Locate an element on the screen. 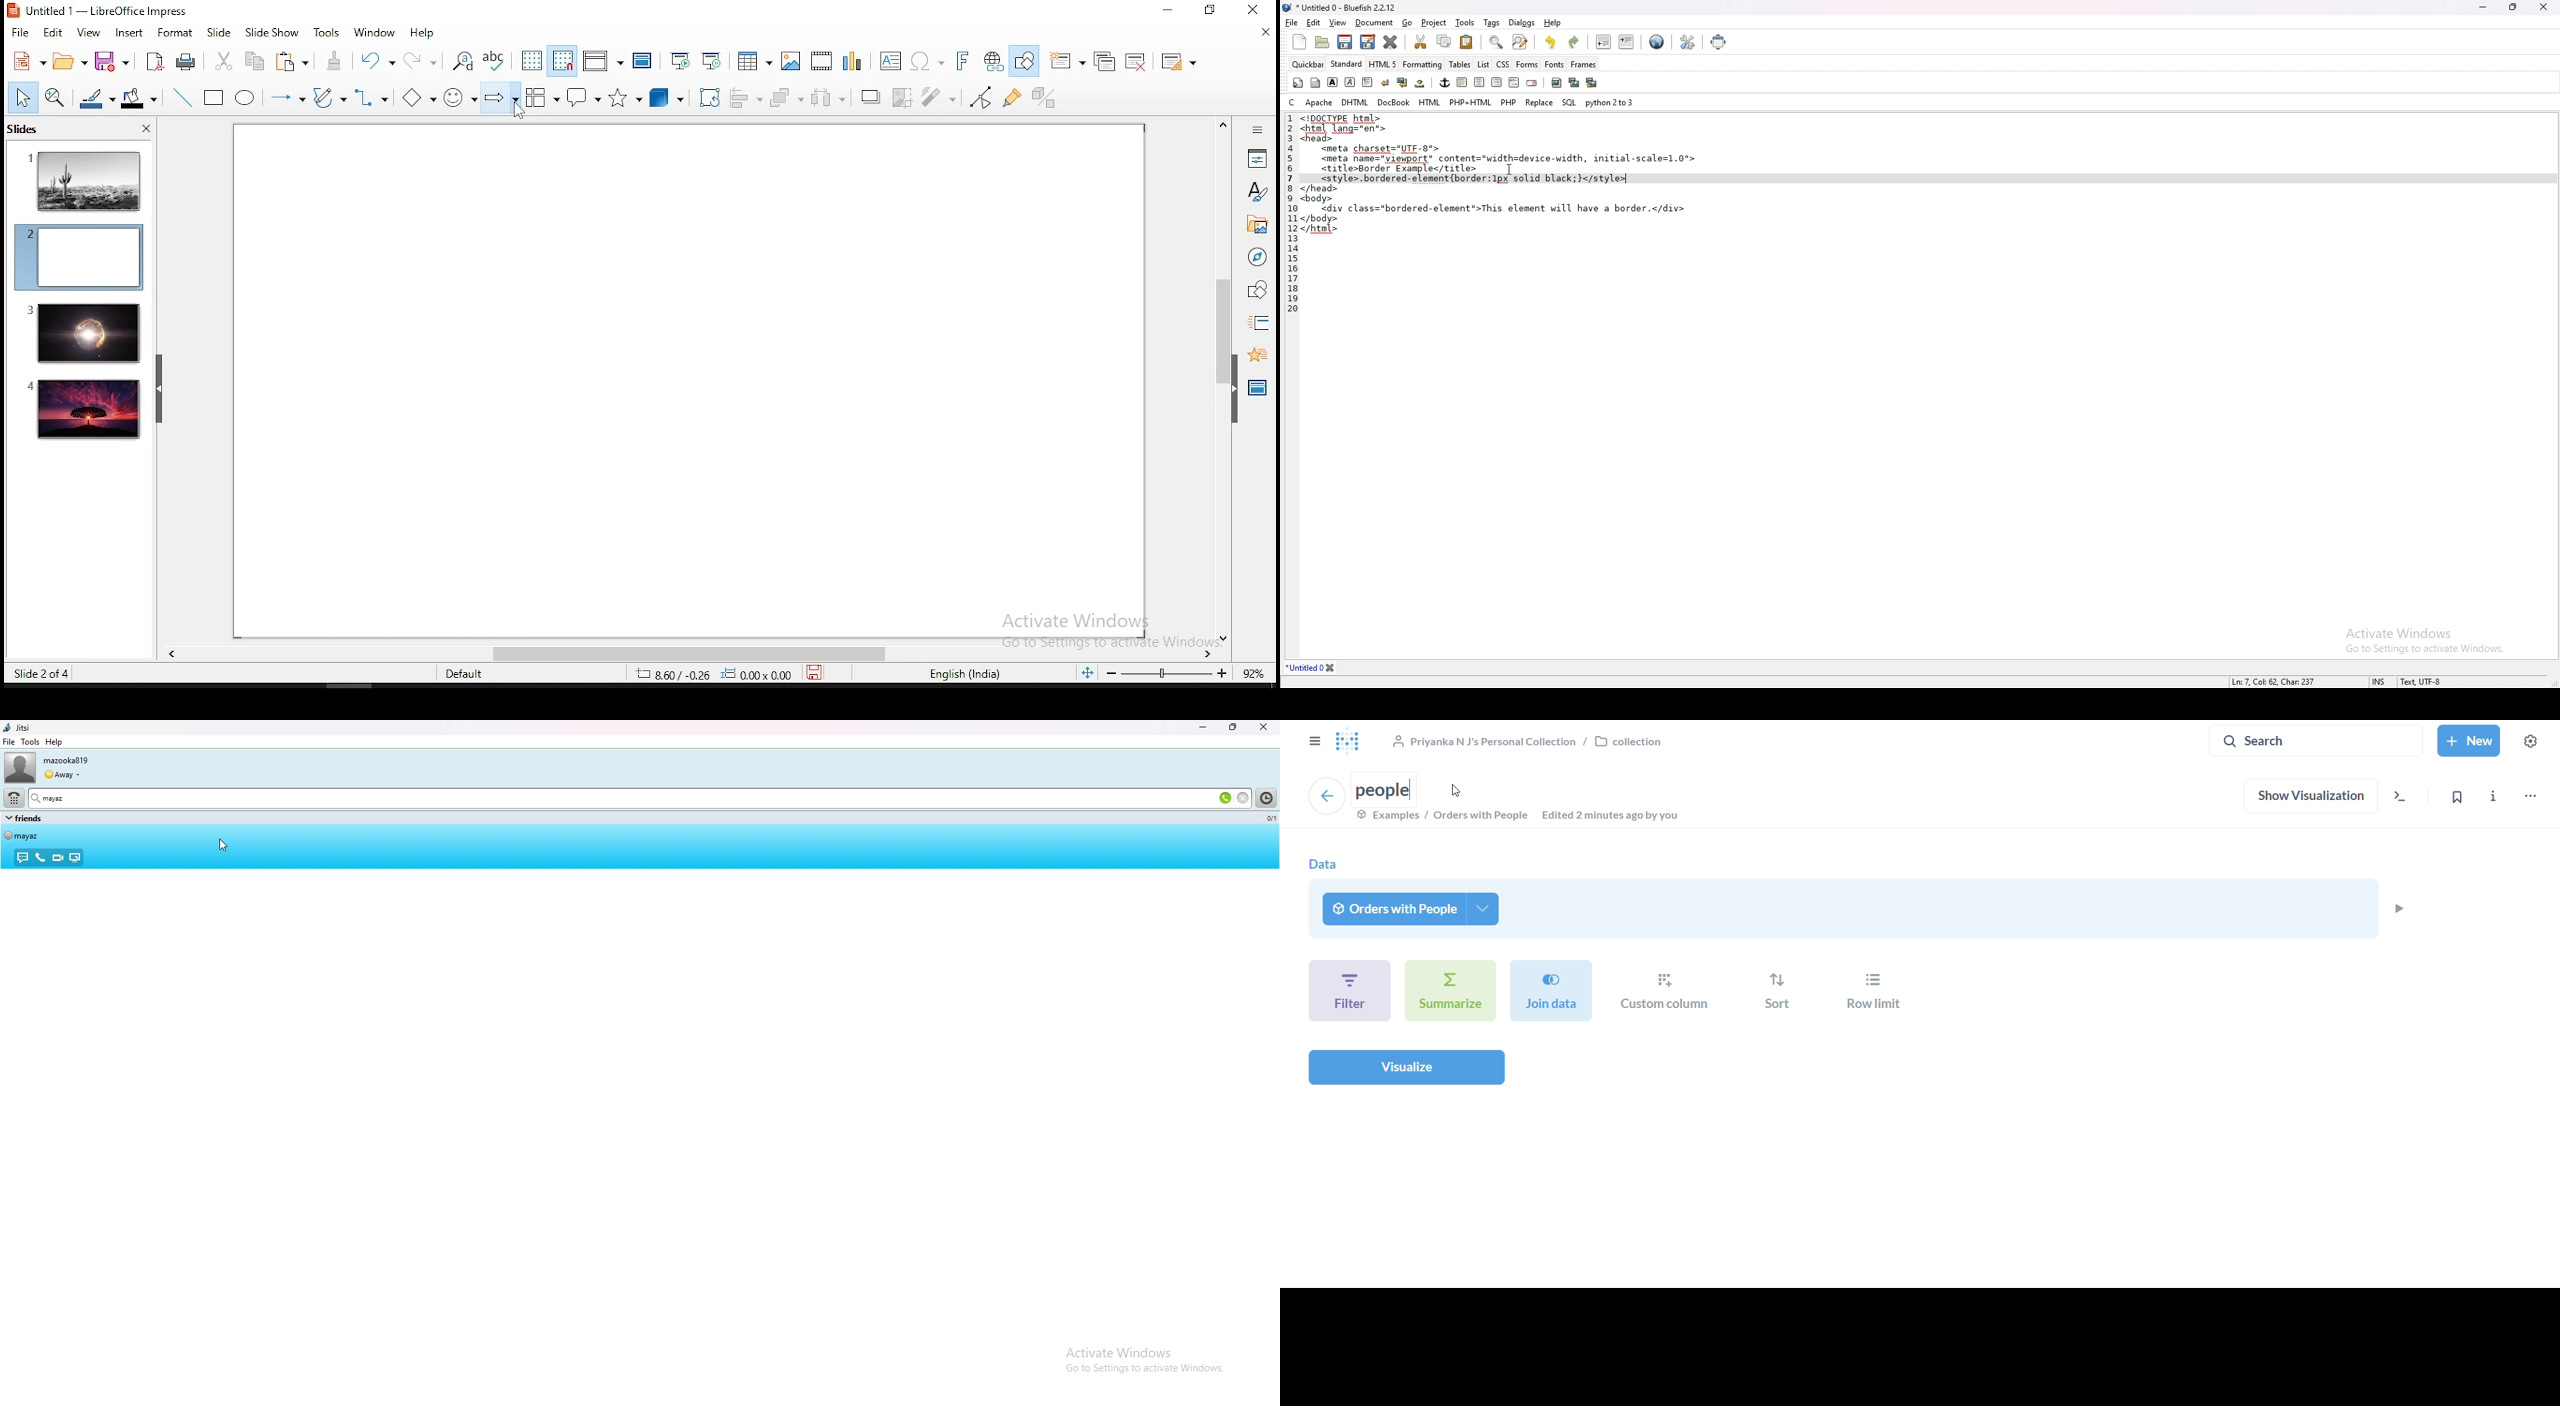 This screenshot has width=2576, height=1428. slide layout is located at coordinates (1176, 62).